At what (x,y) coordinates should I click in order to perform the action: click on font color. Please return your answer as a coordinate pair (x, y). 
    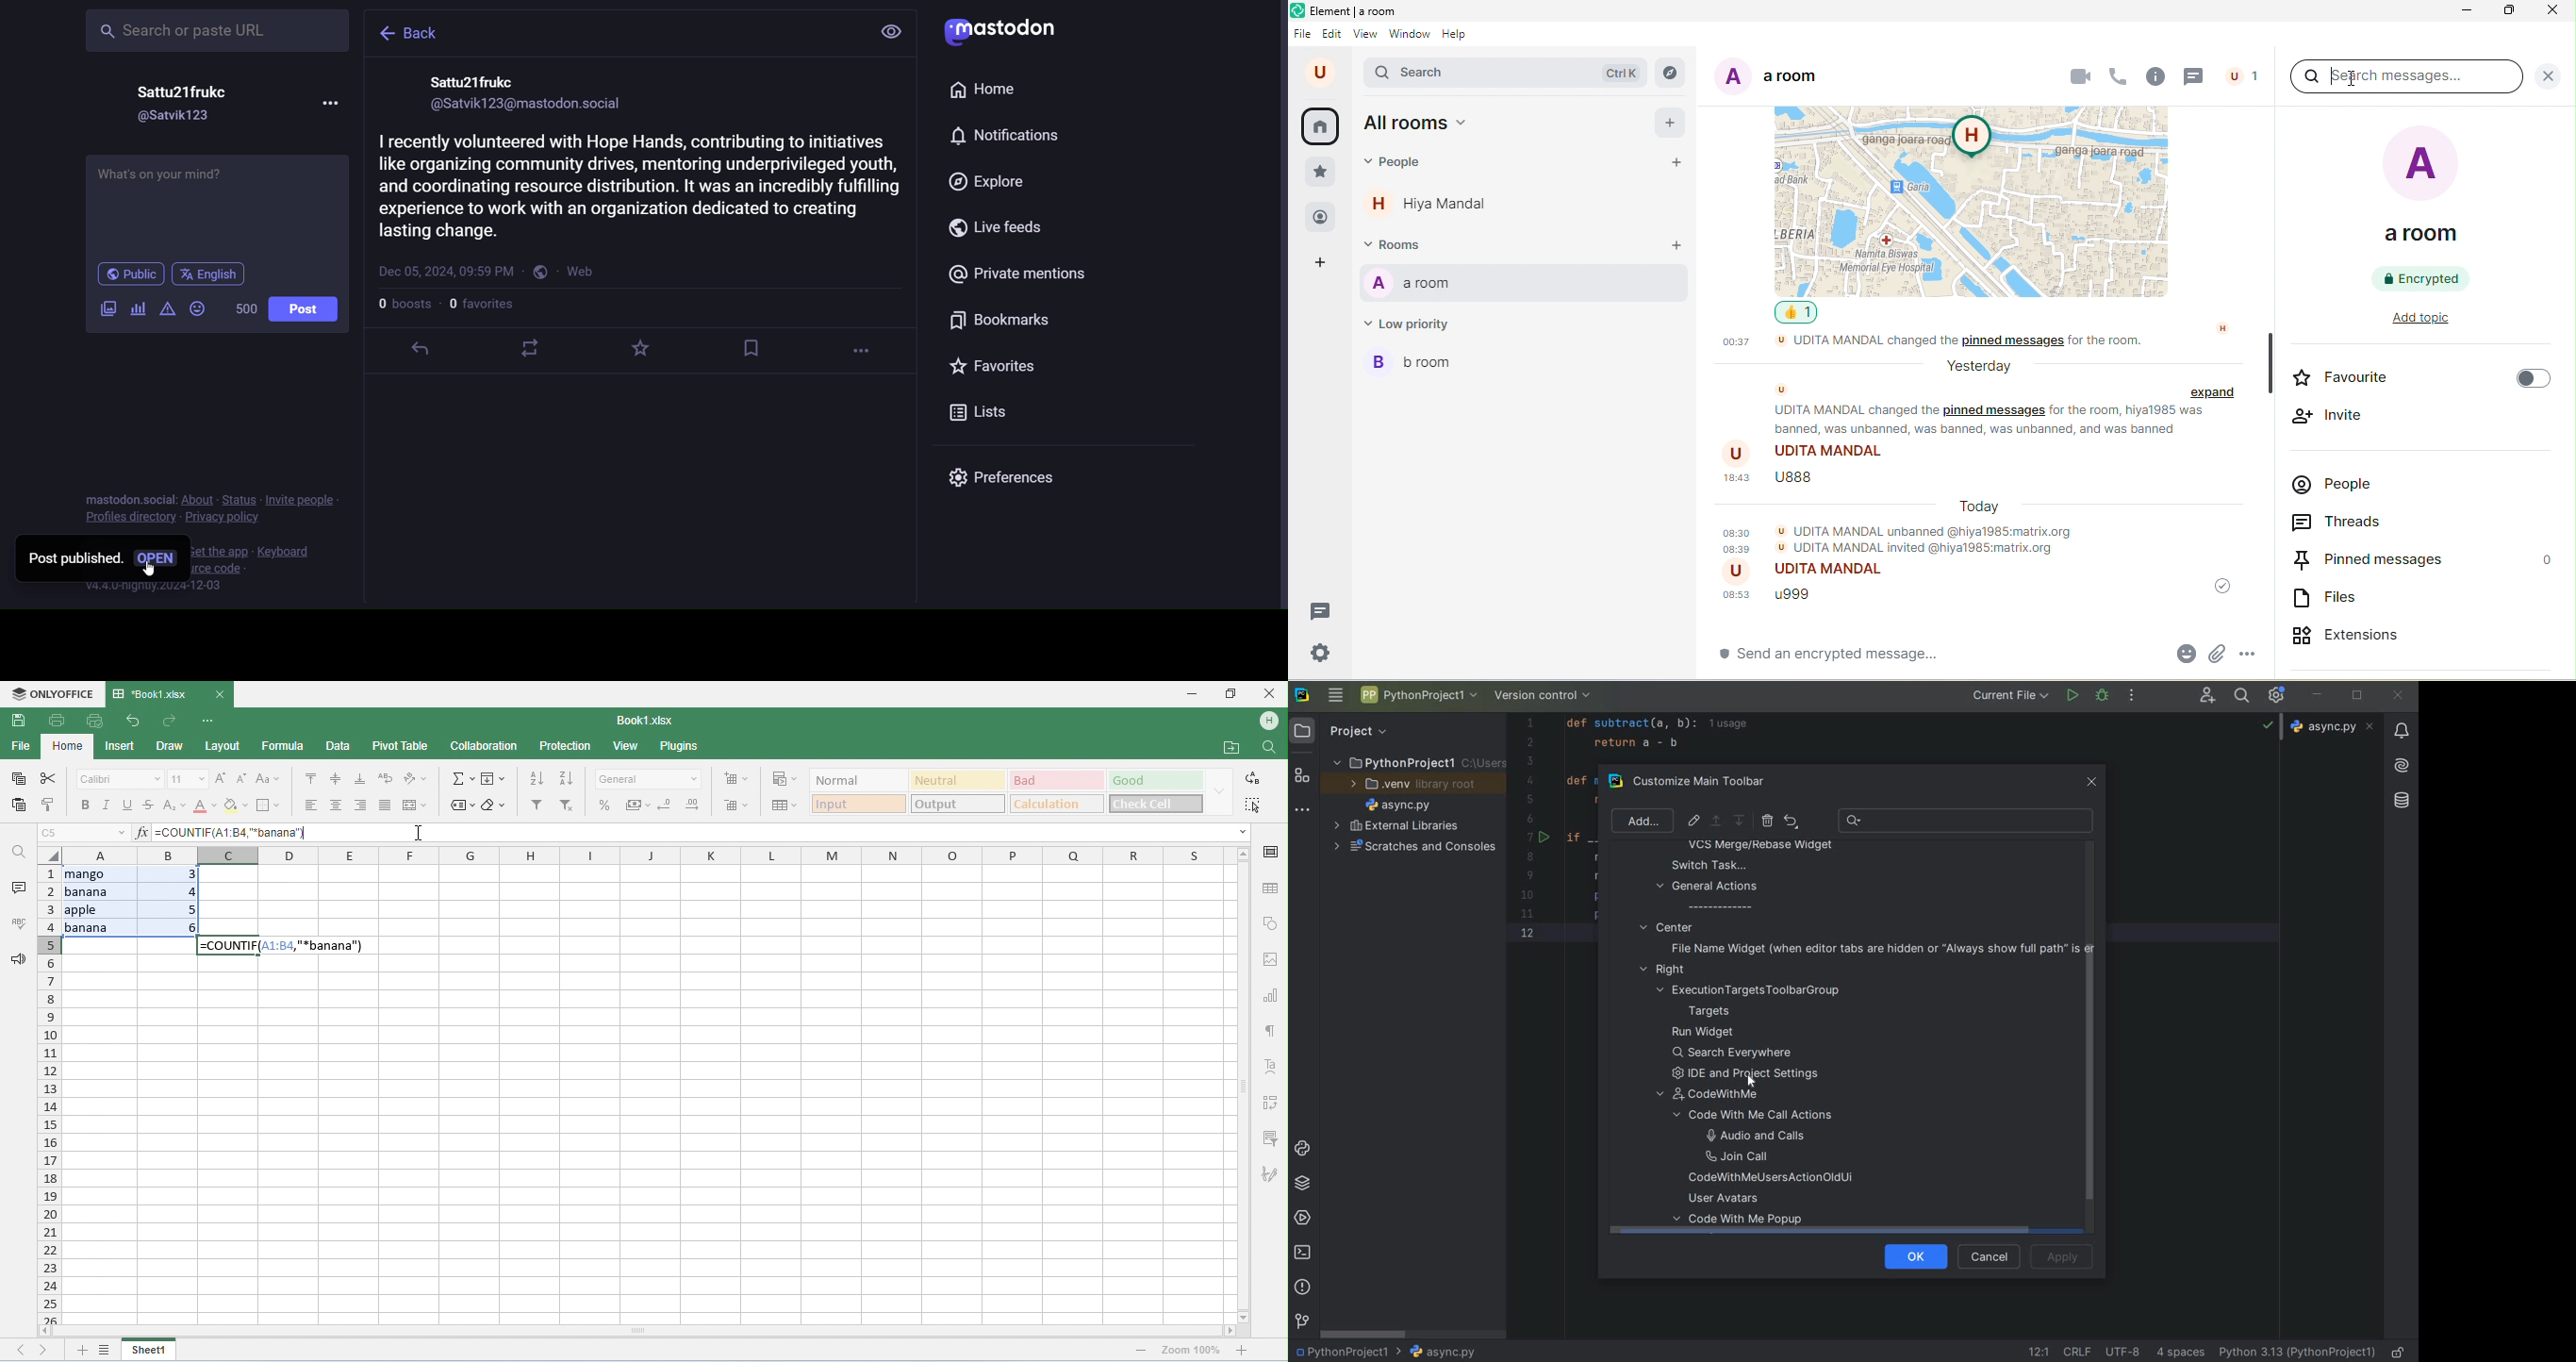
    Looking at the image, I should click on (203, 806).